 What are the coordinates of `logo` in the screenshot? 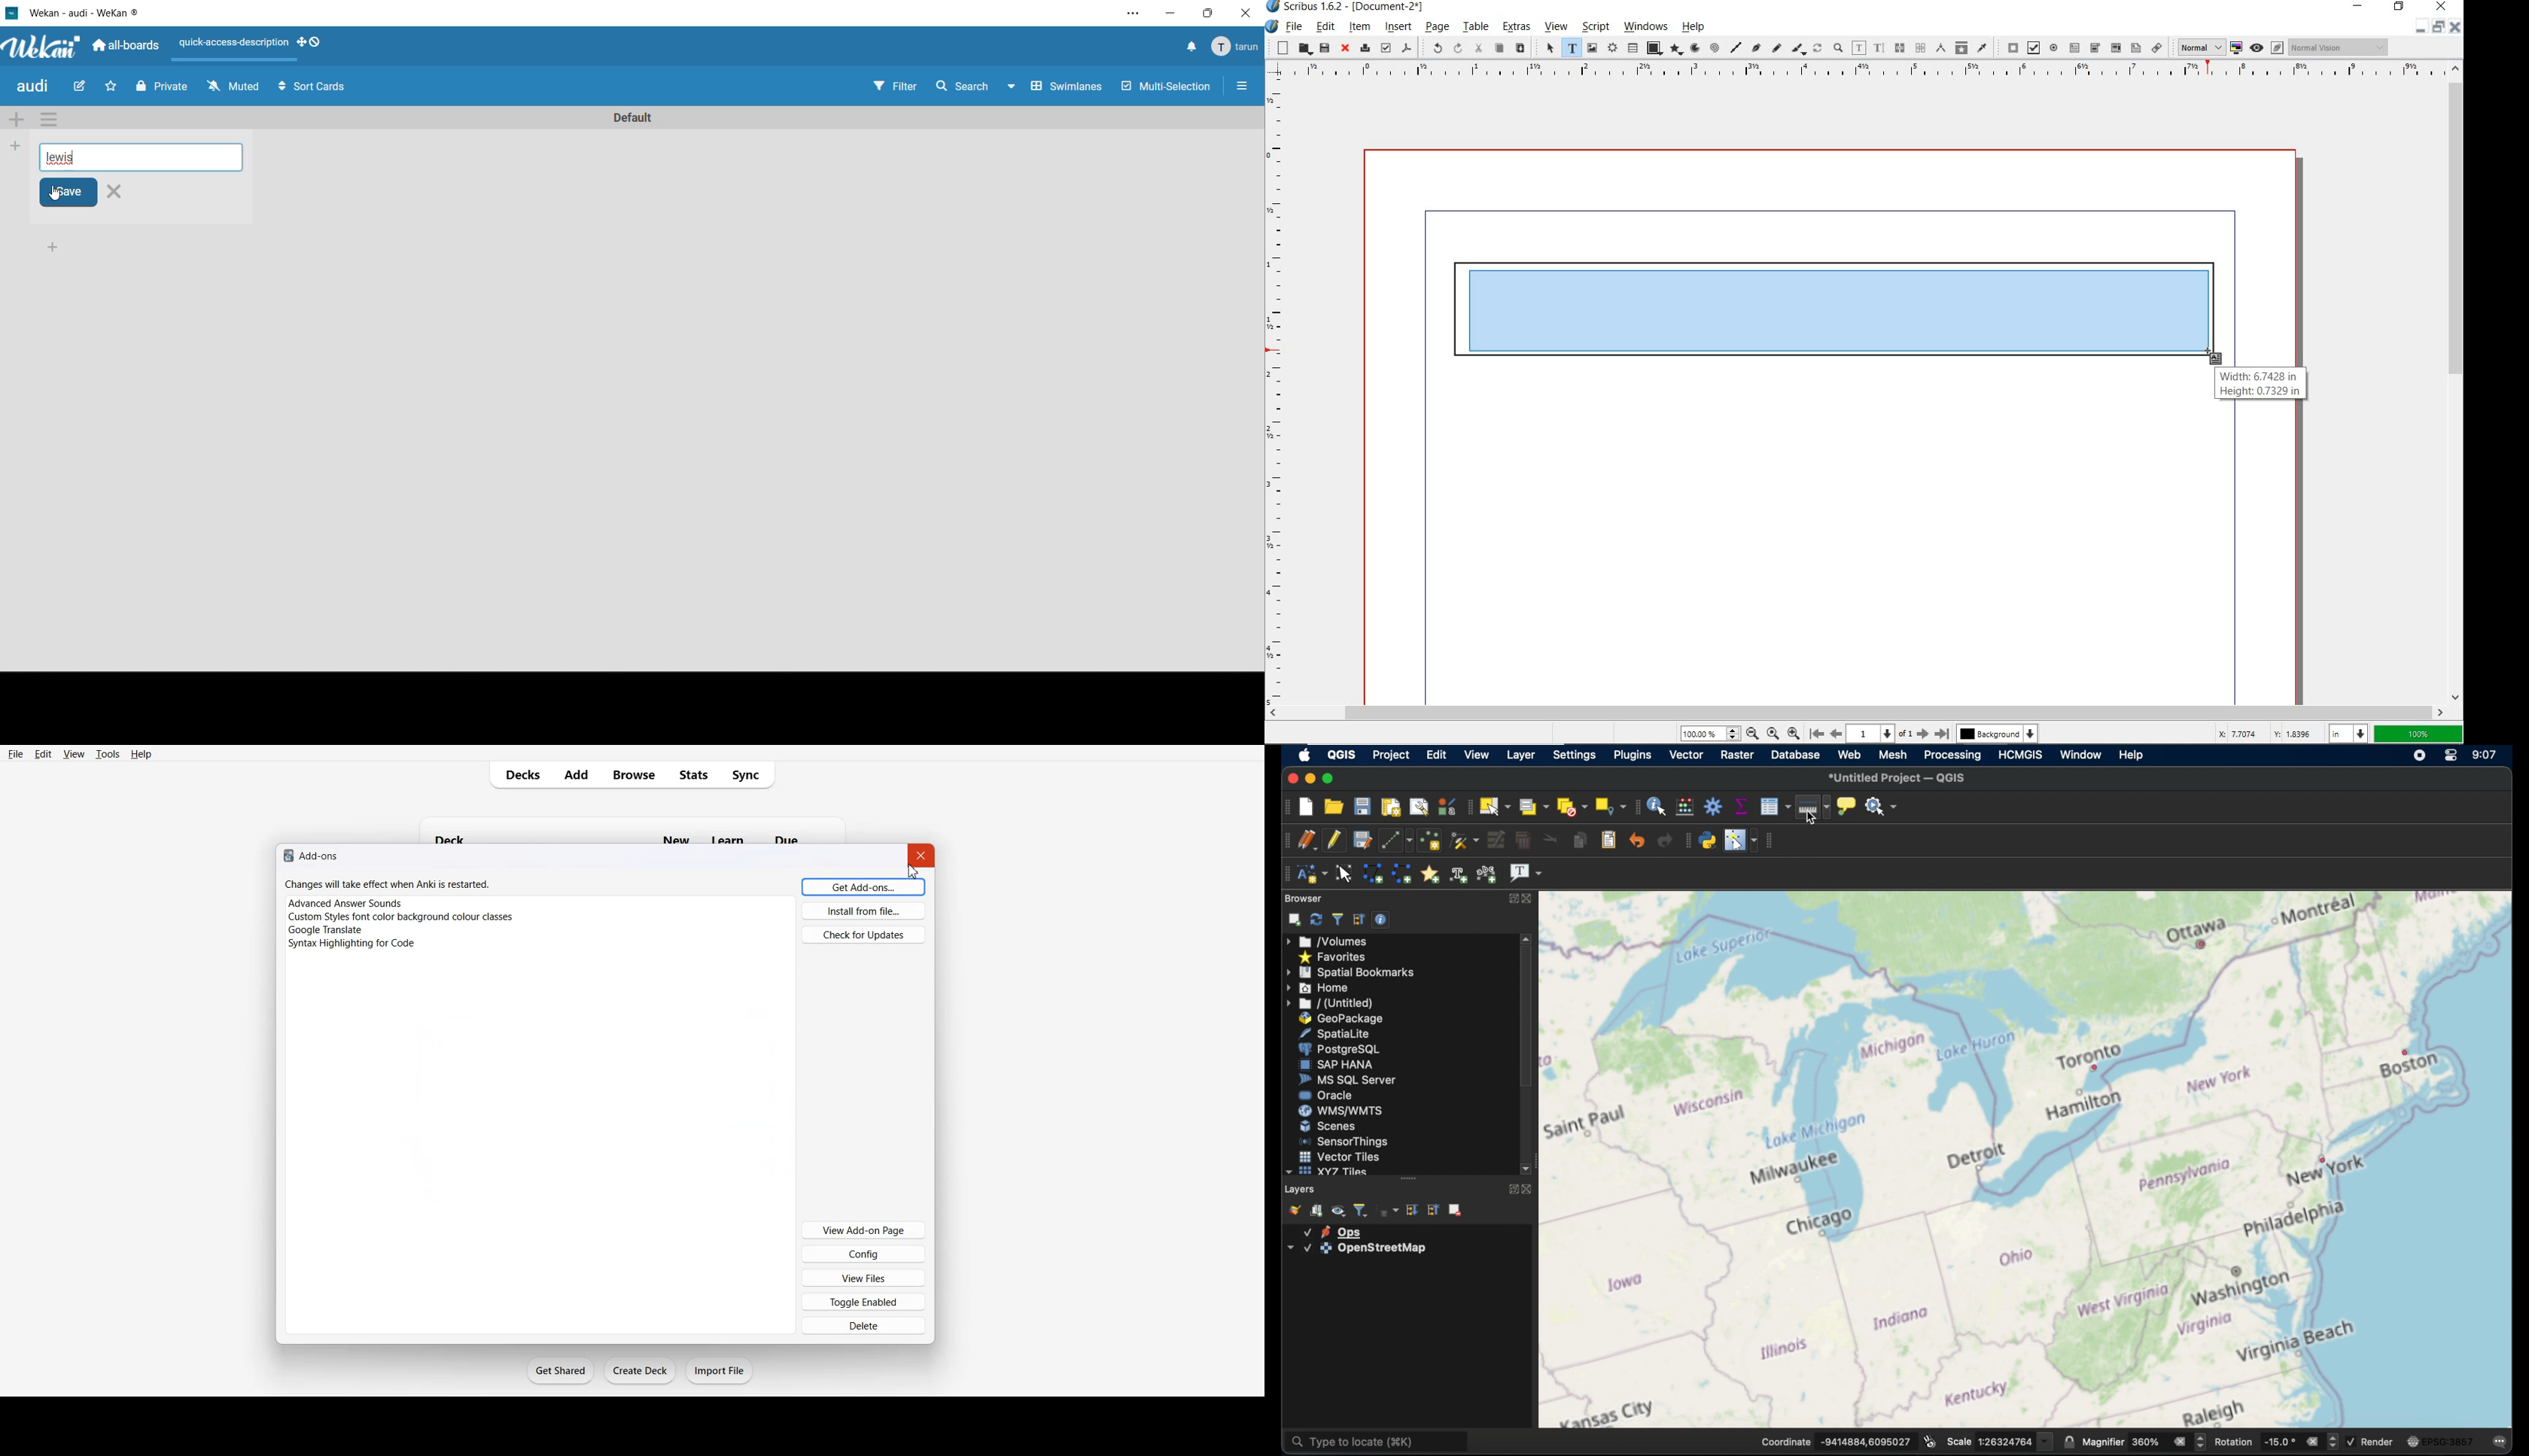 It's located at (287, 856).